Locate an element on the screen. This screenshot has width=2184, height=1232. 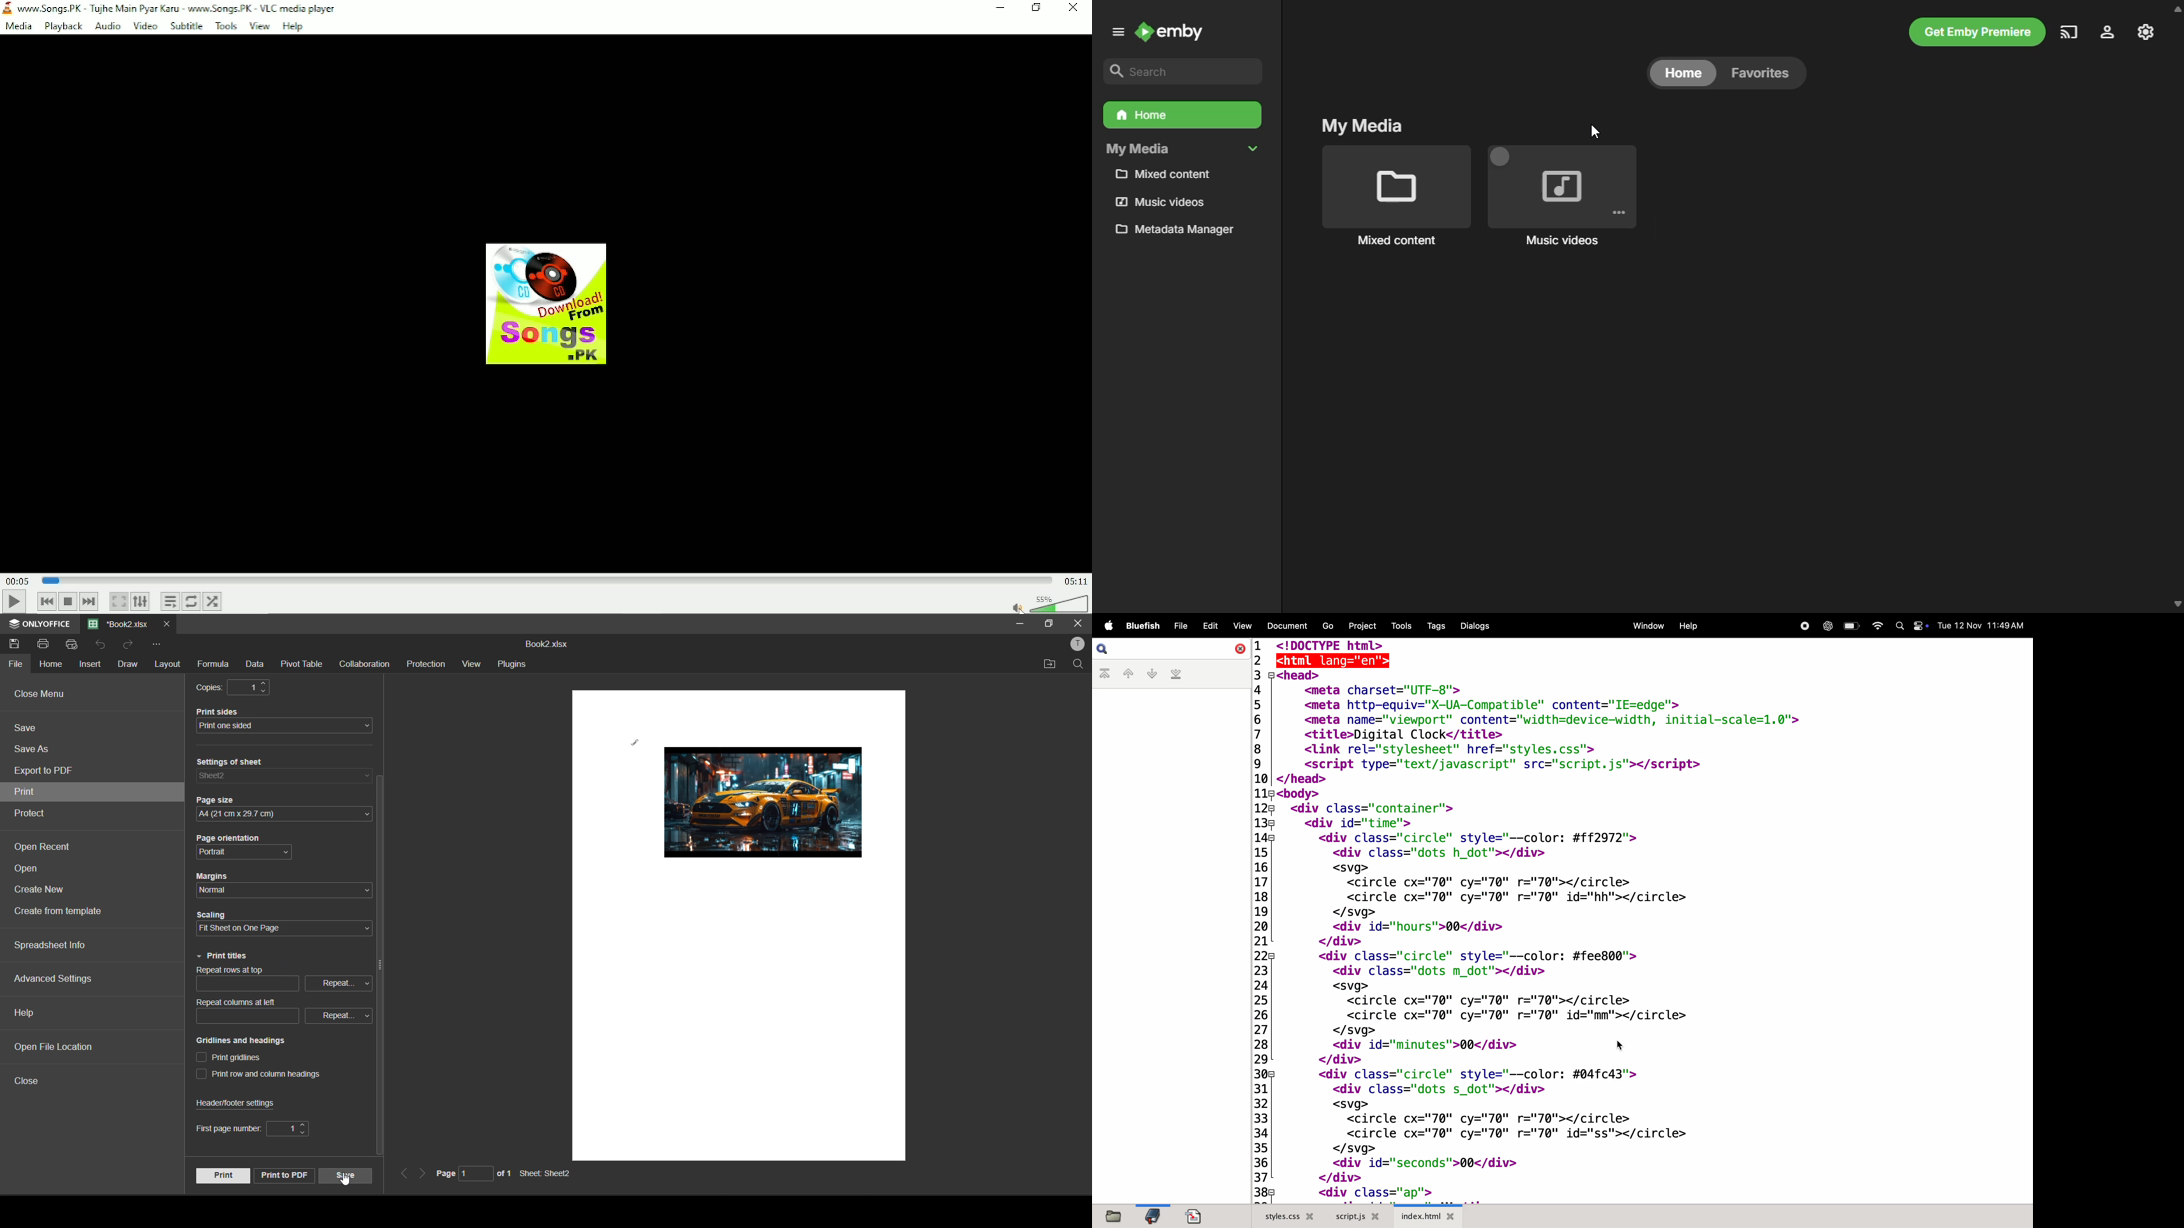
Total duration is located at coordinates (1074, 580).